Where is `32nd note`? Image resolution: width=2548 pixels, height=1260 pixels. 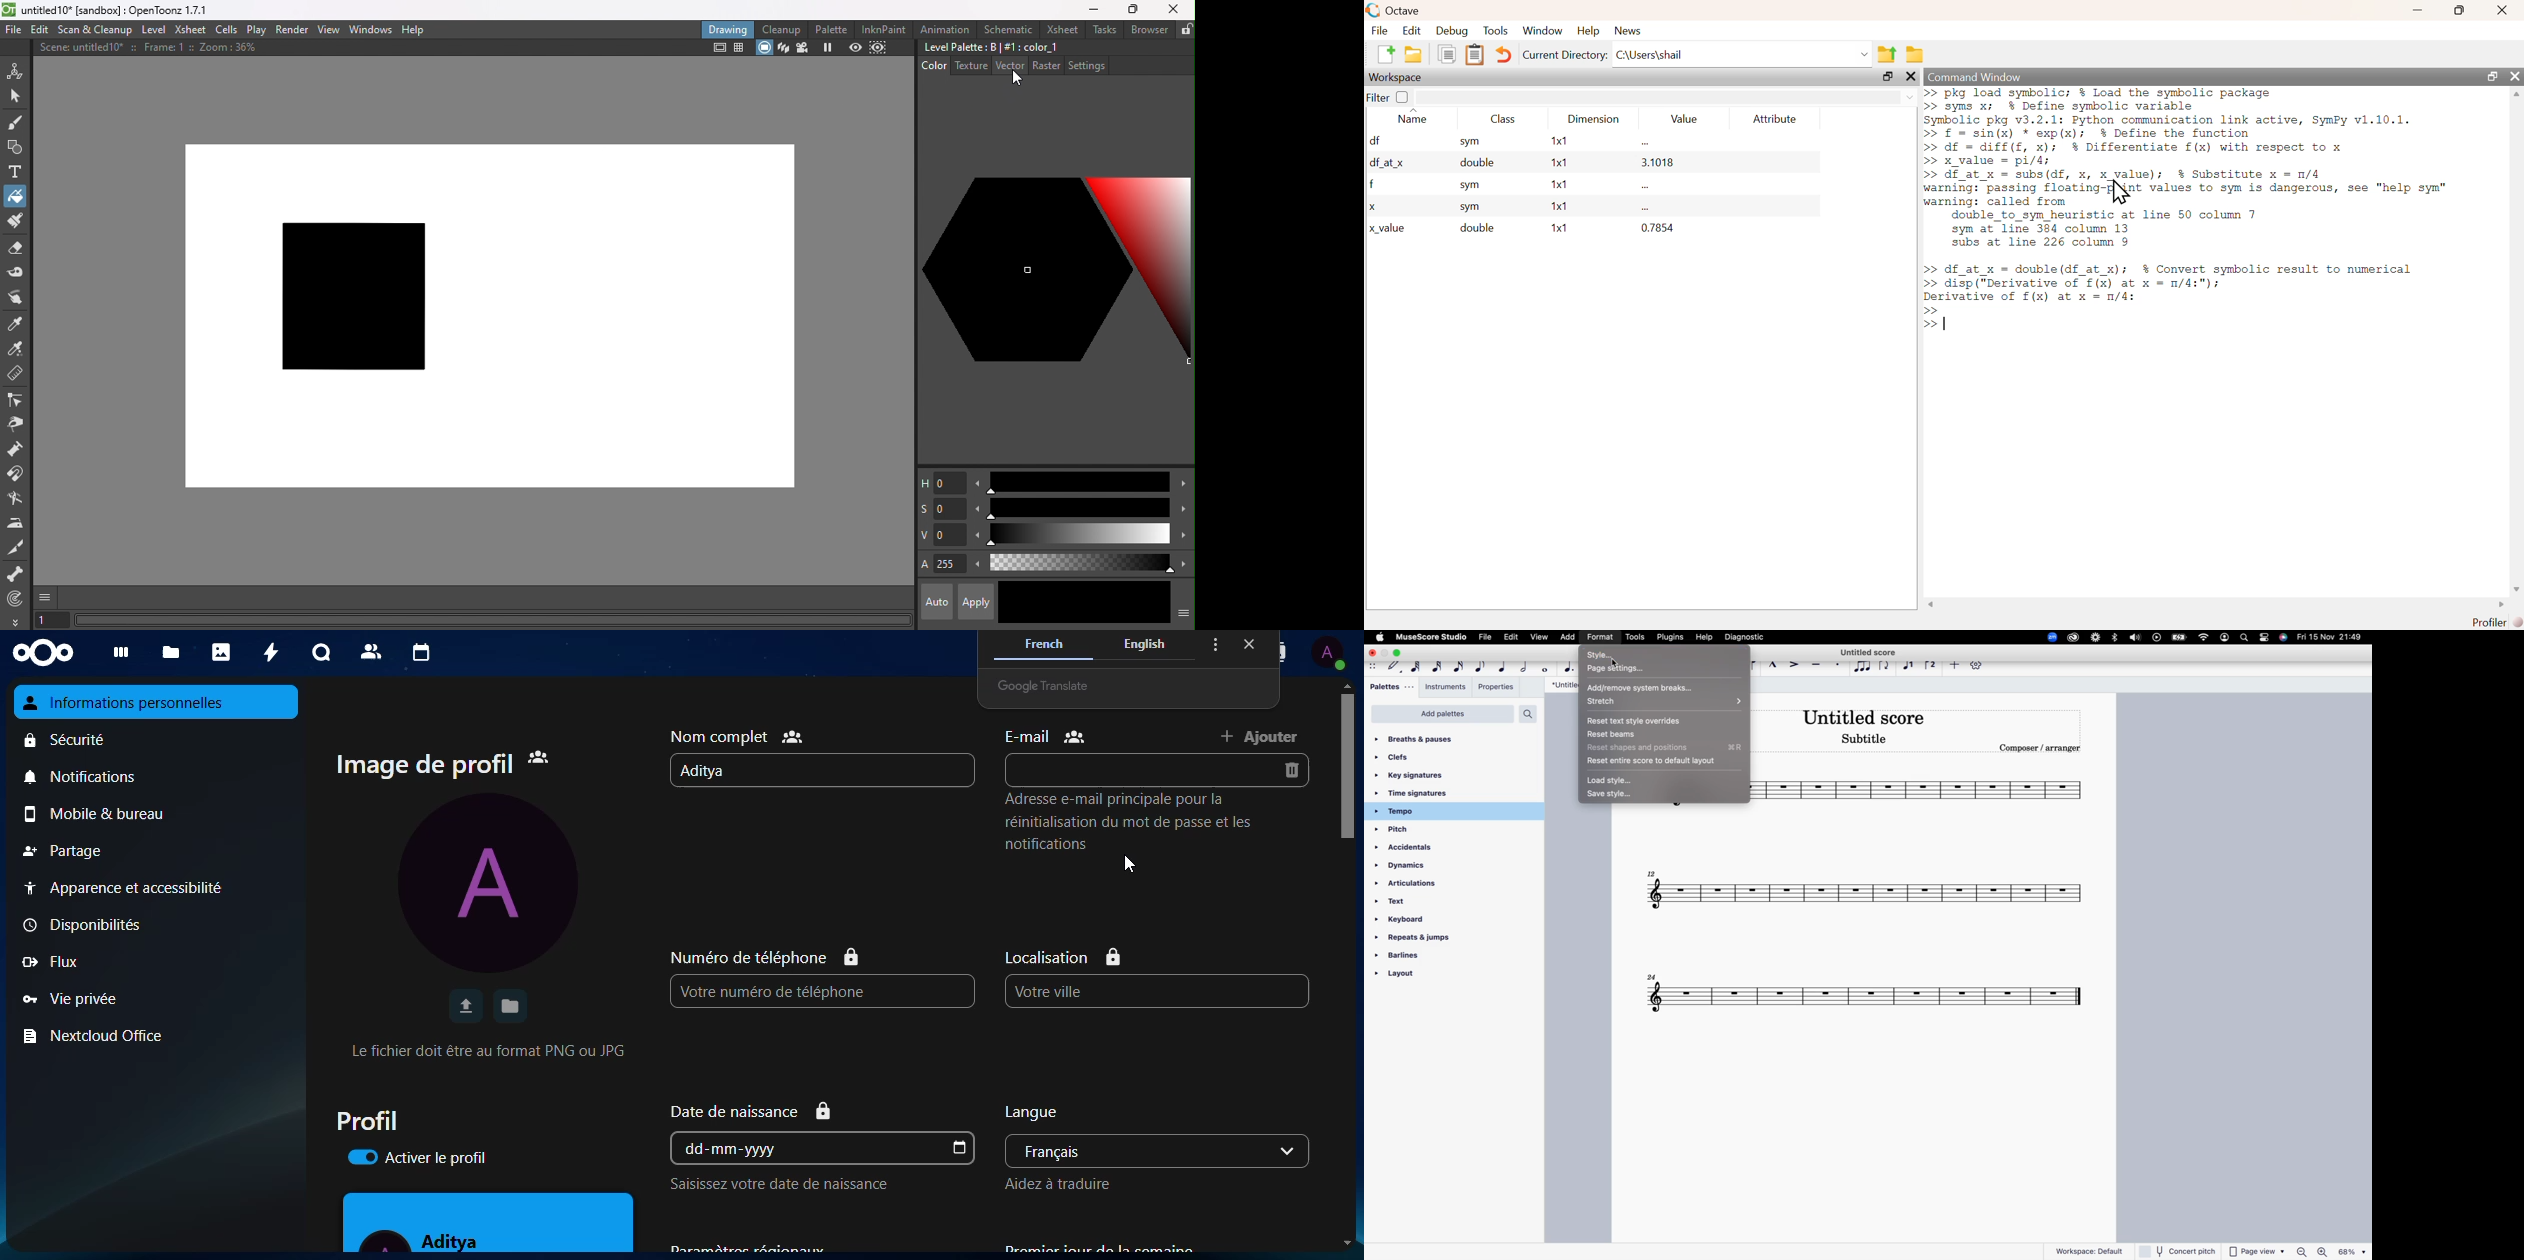 32nd note is located at coordinates (1438, 665).